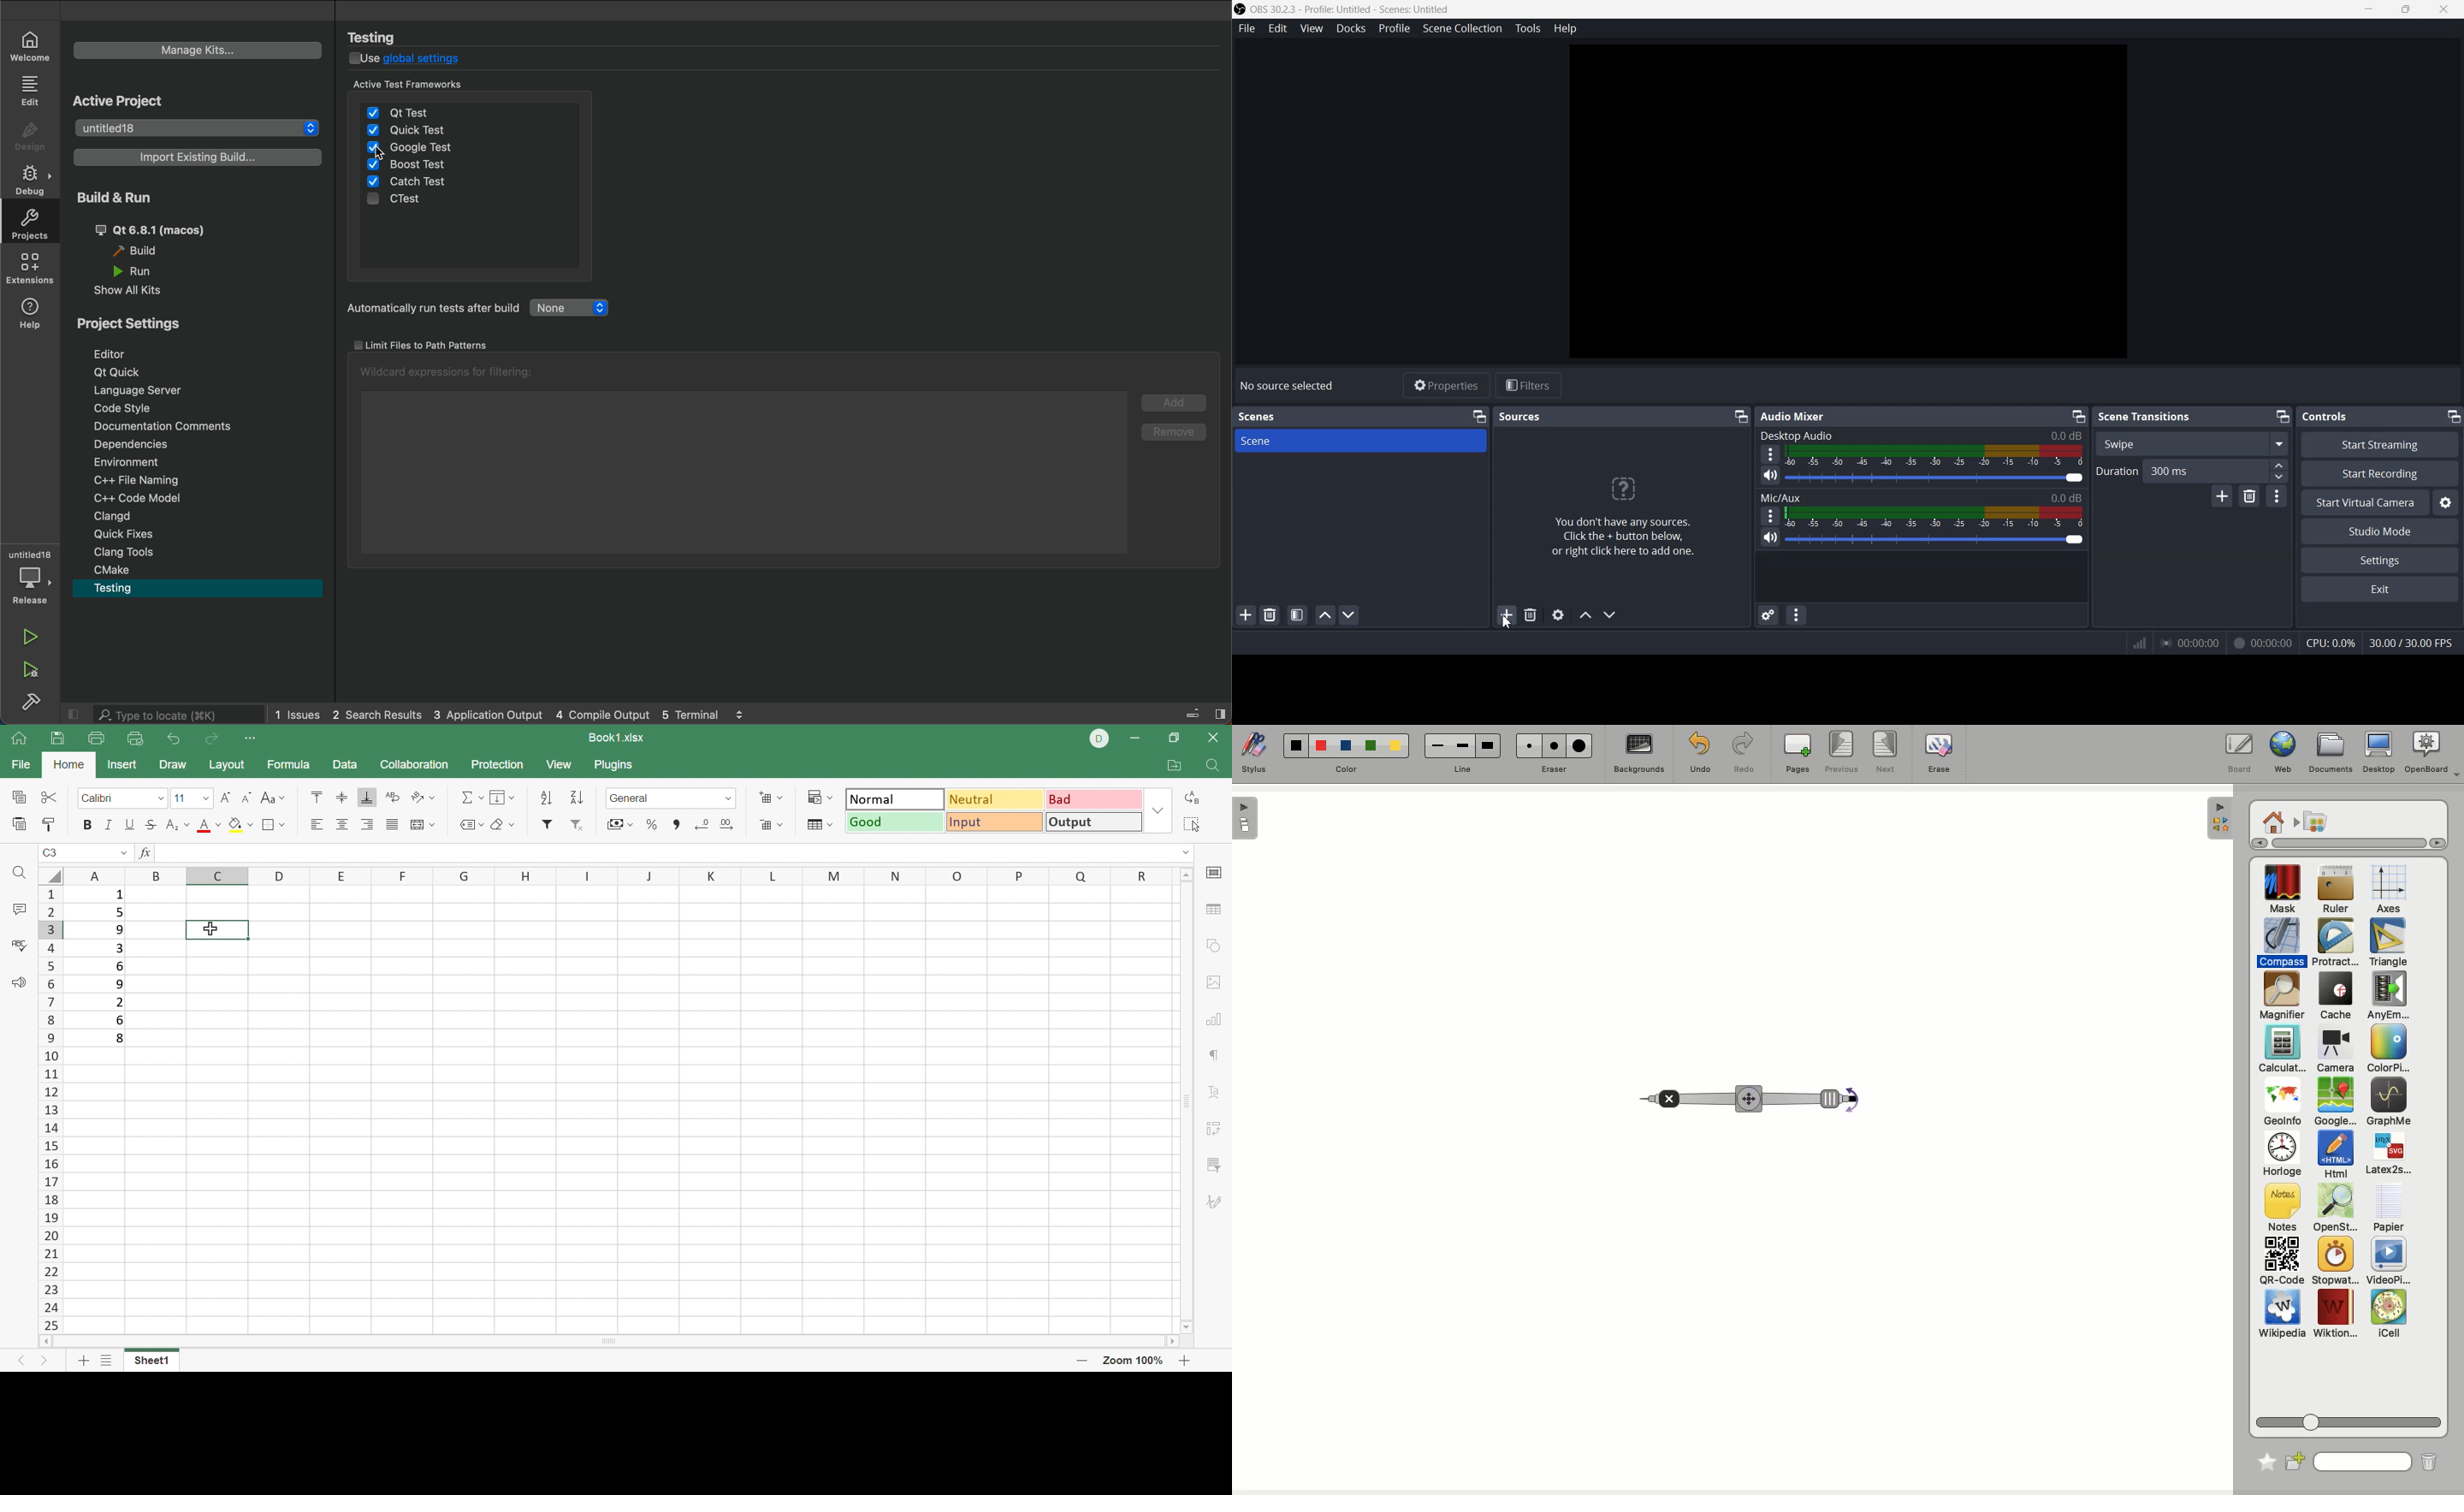  Describe the element at coordinates (19, 823) in the screenshot. I see `Paste` at that location.